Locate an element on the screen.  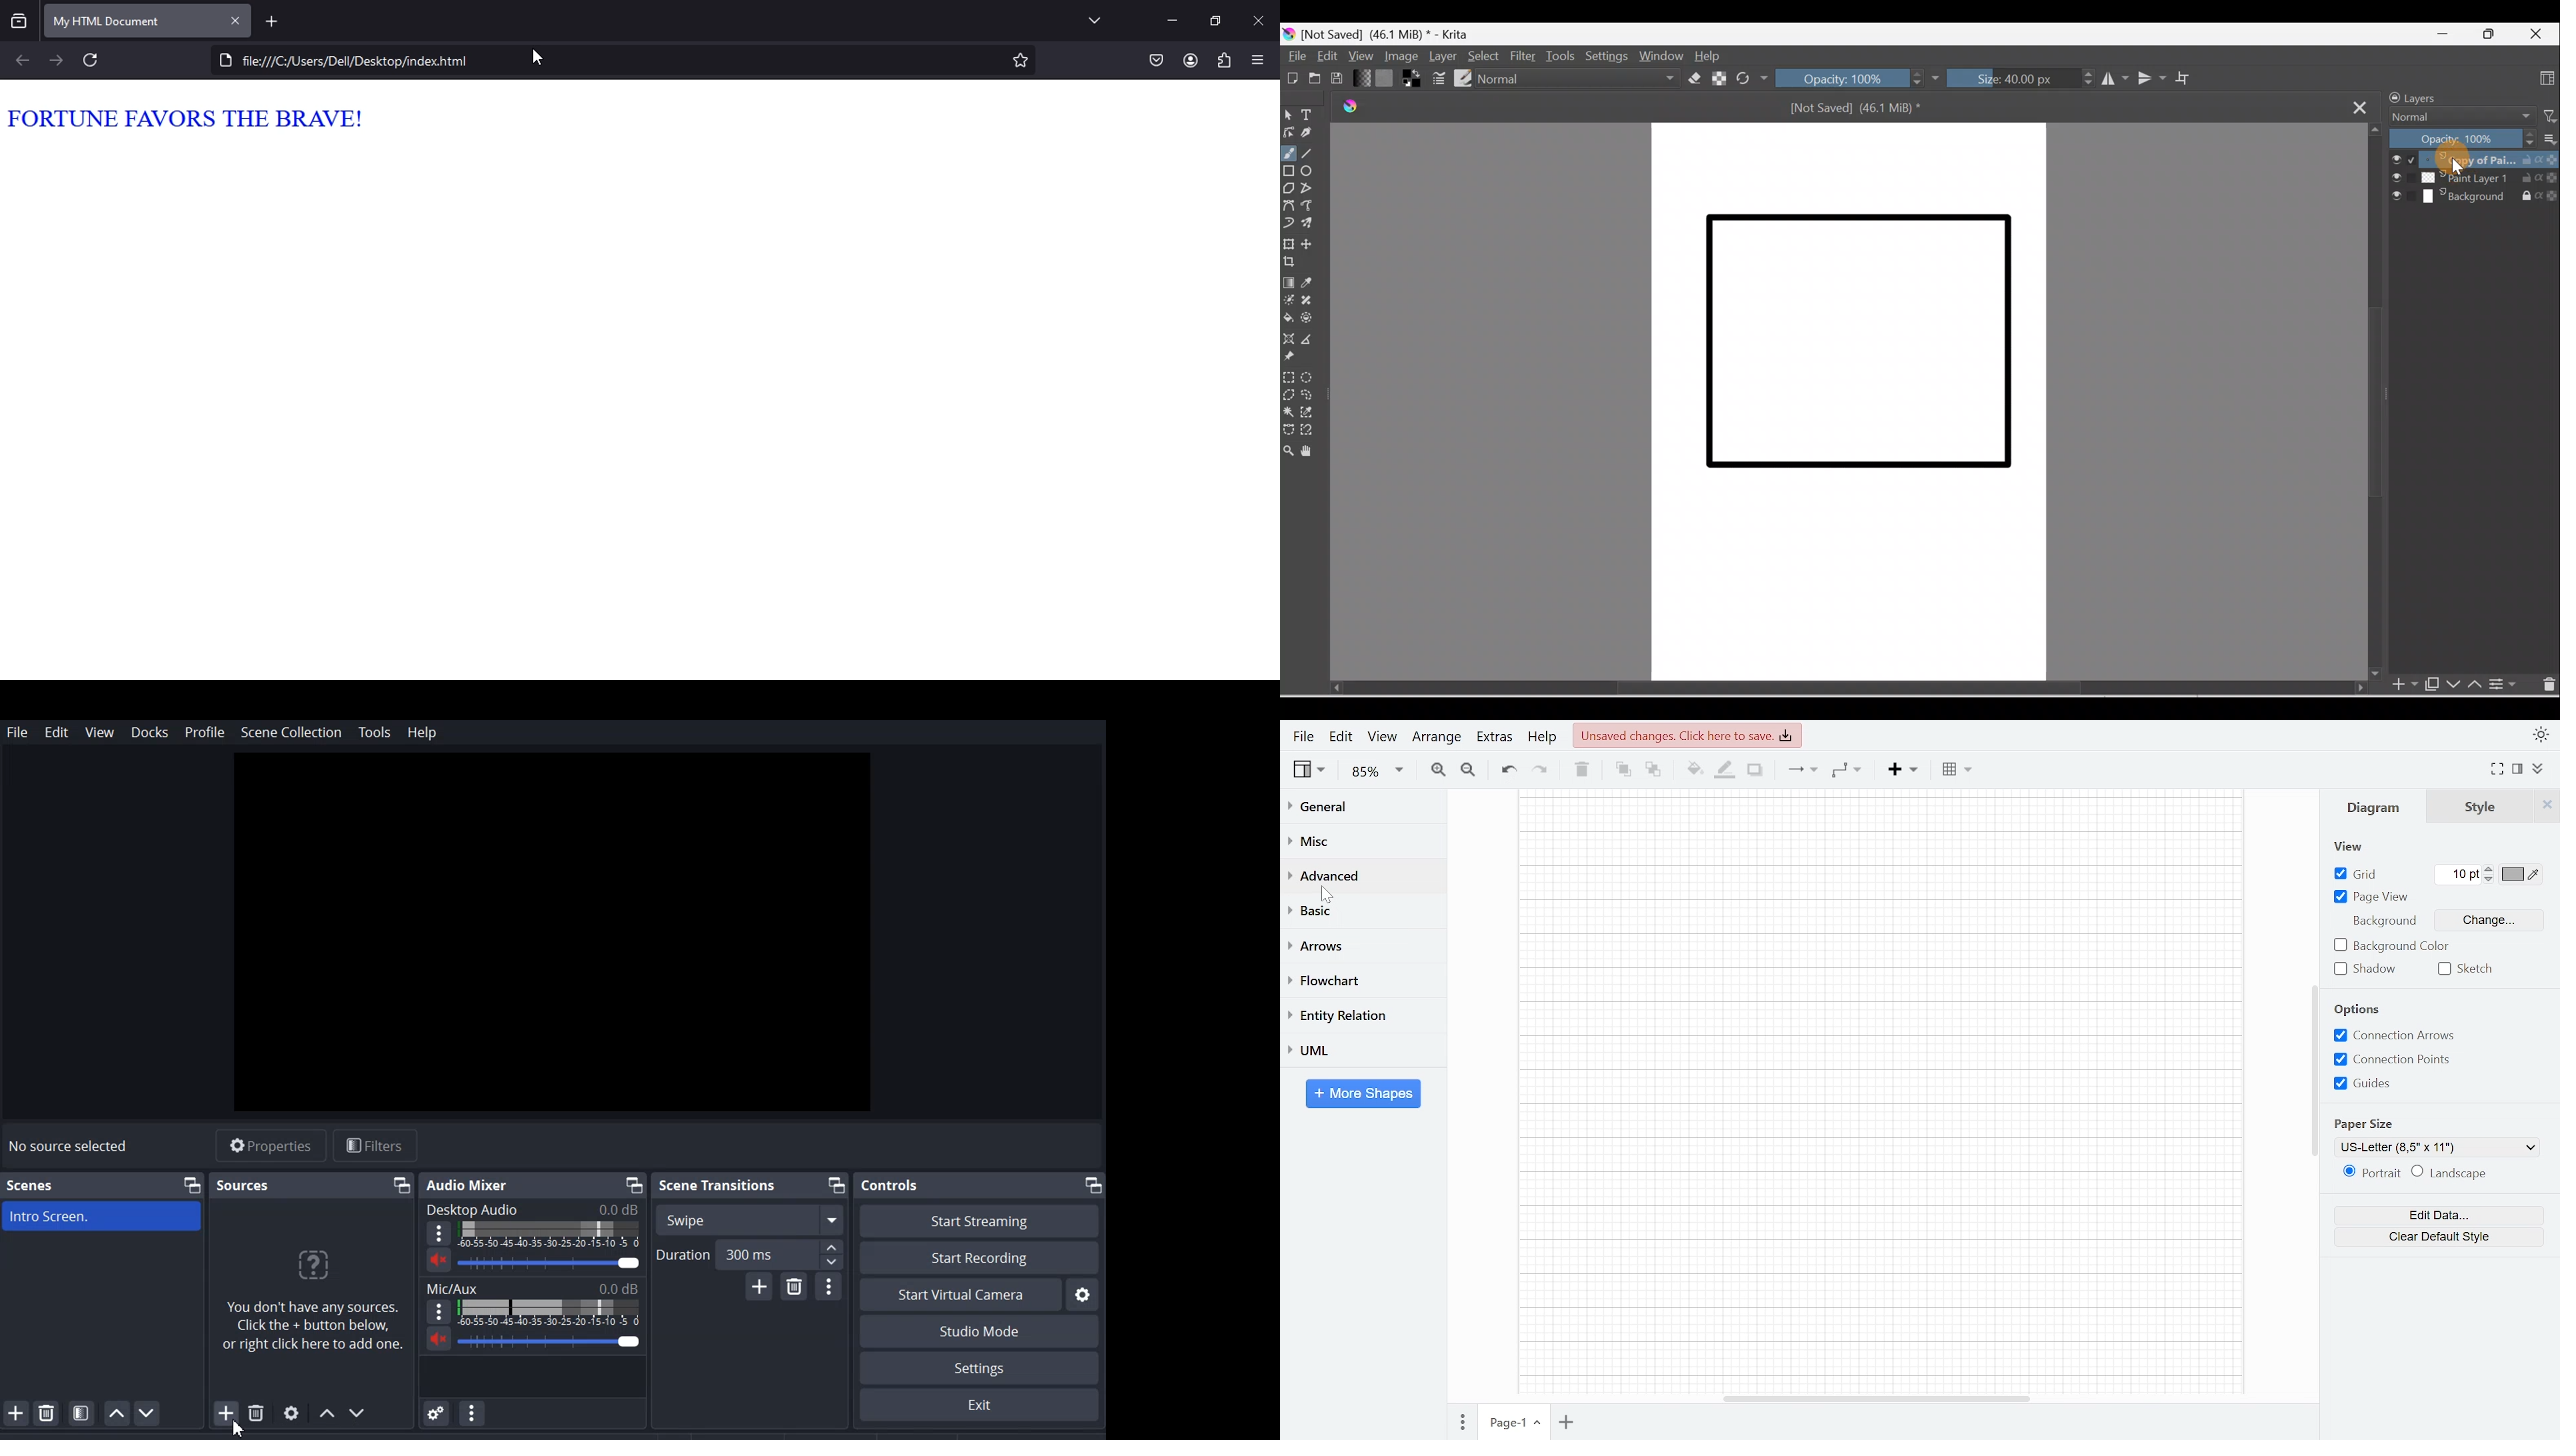
Horizontal mirror tool is located at coordinates (2110, 80).